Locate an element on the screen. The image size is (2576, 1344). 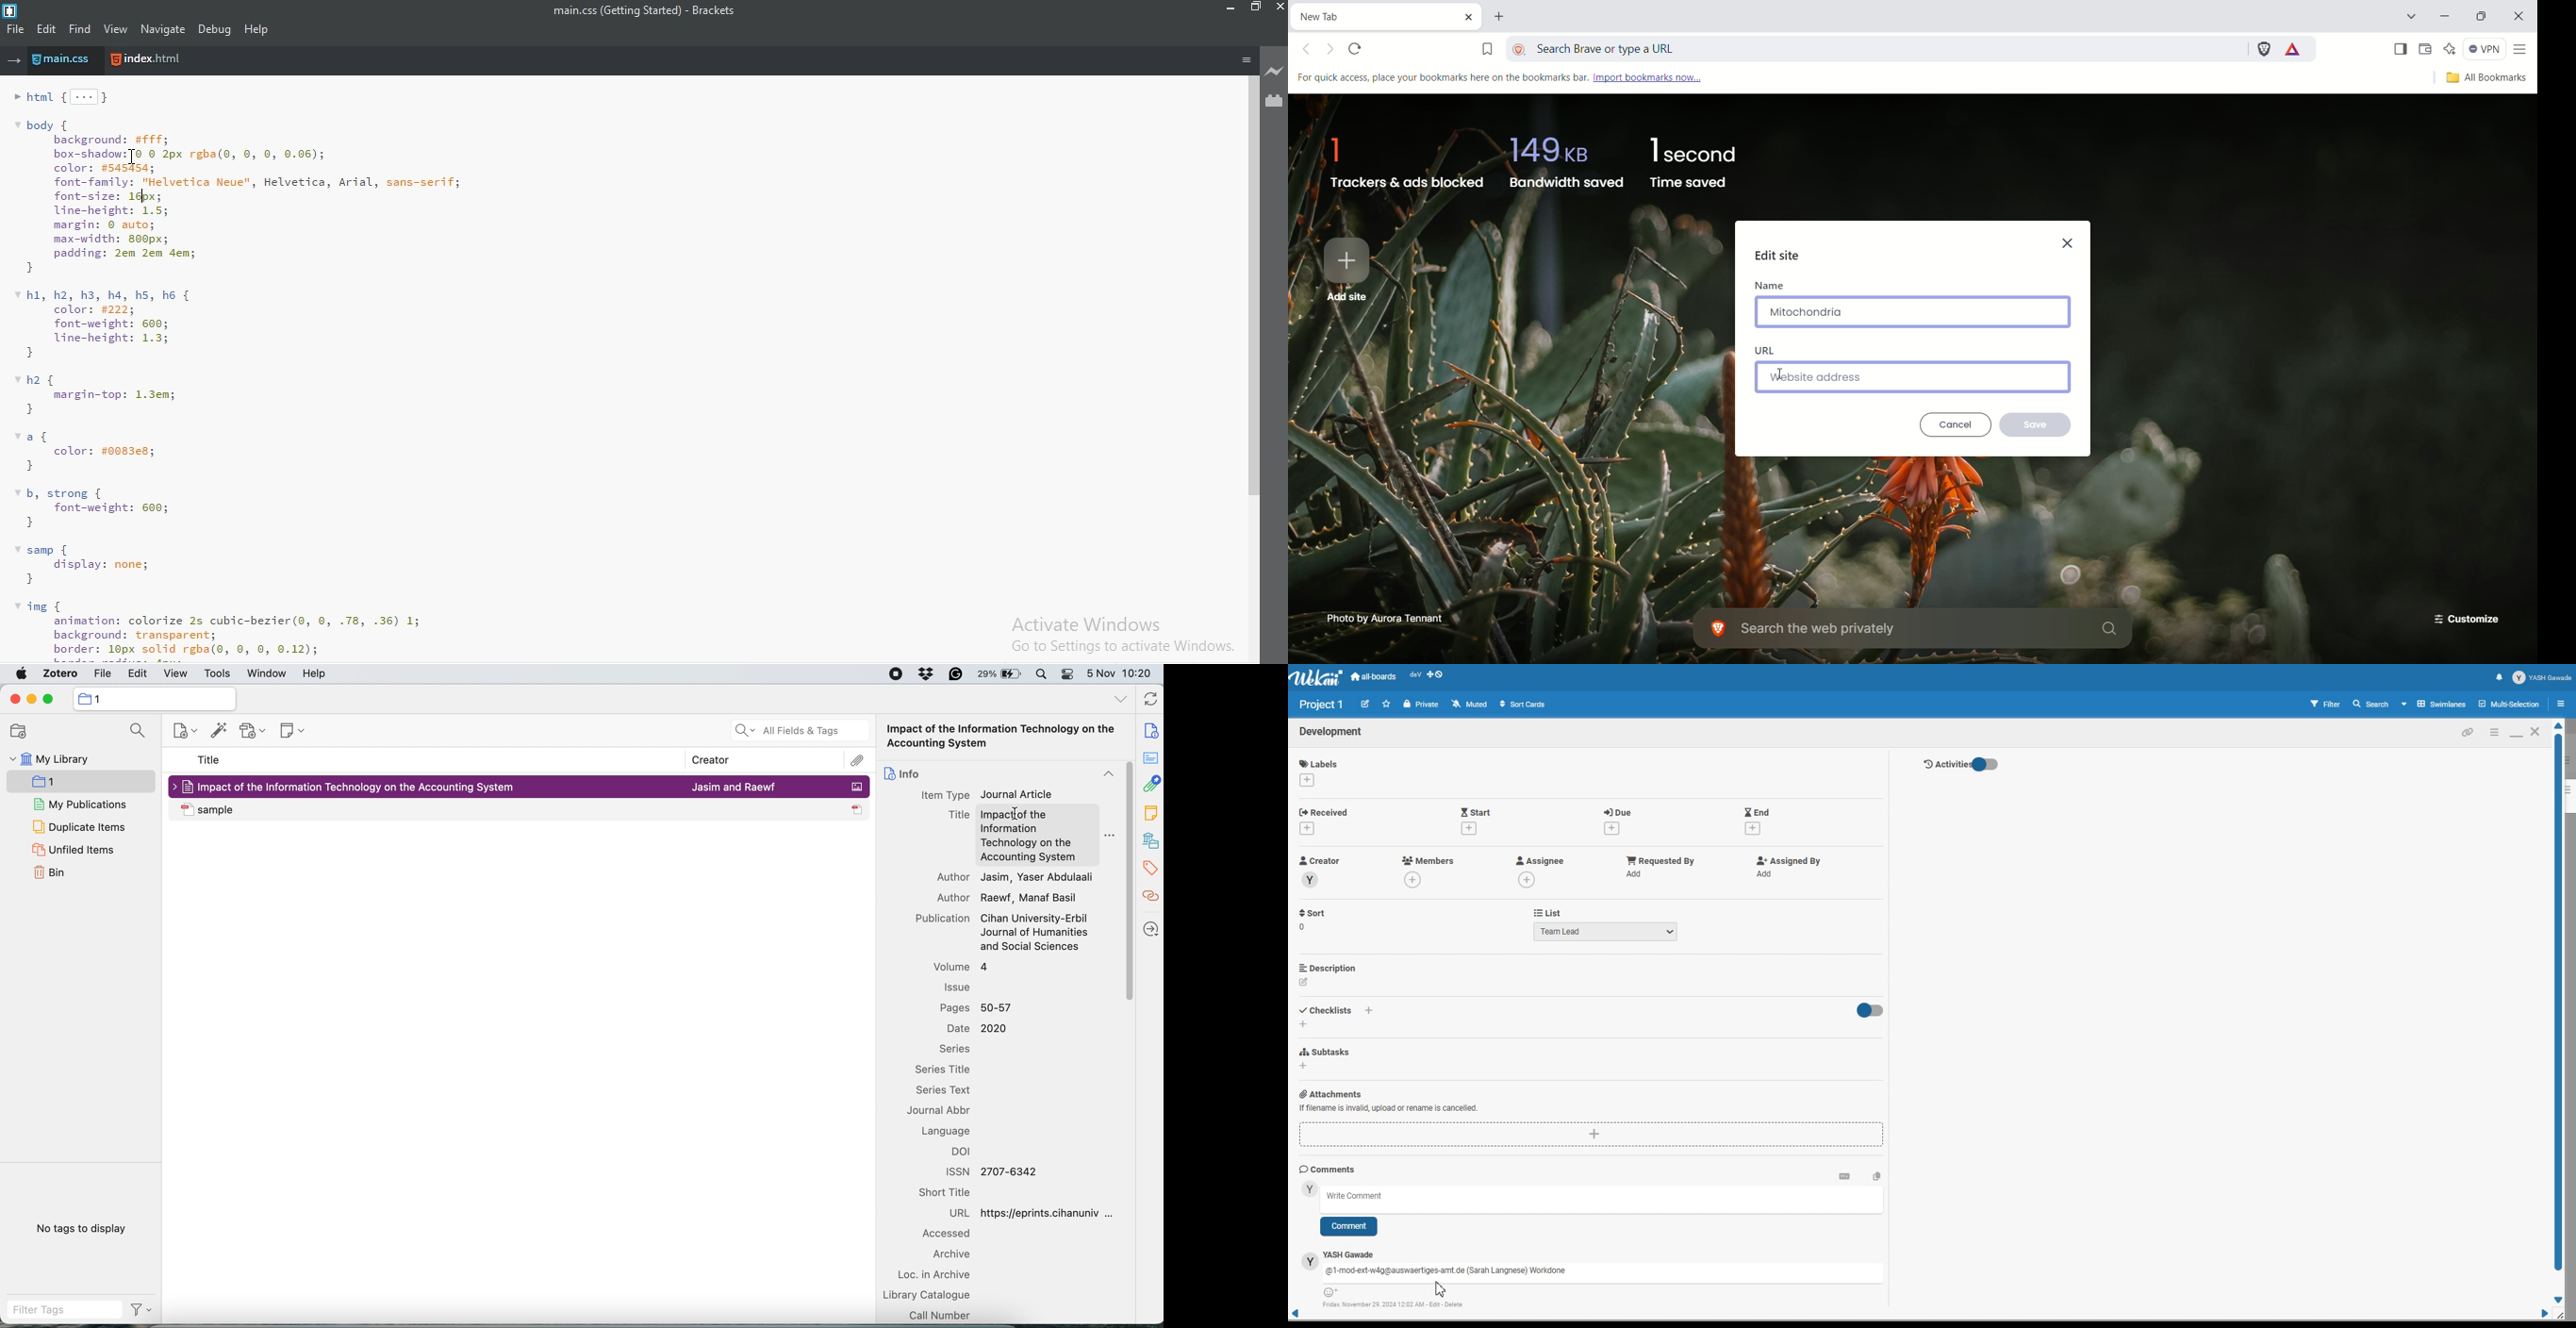
edit is located at coordinates (1304, 982).